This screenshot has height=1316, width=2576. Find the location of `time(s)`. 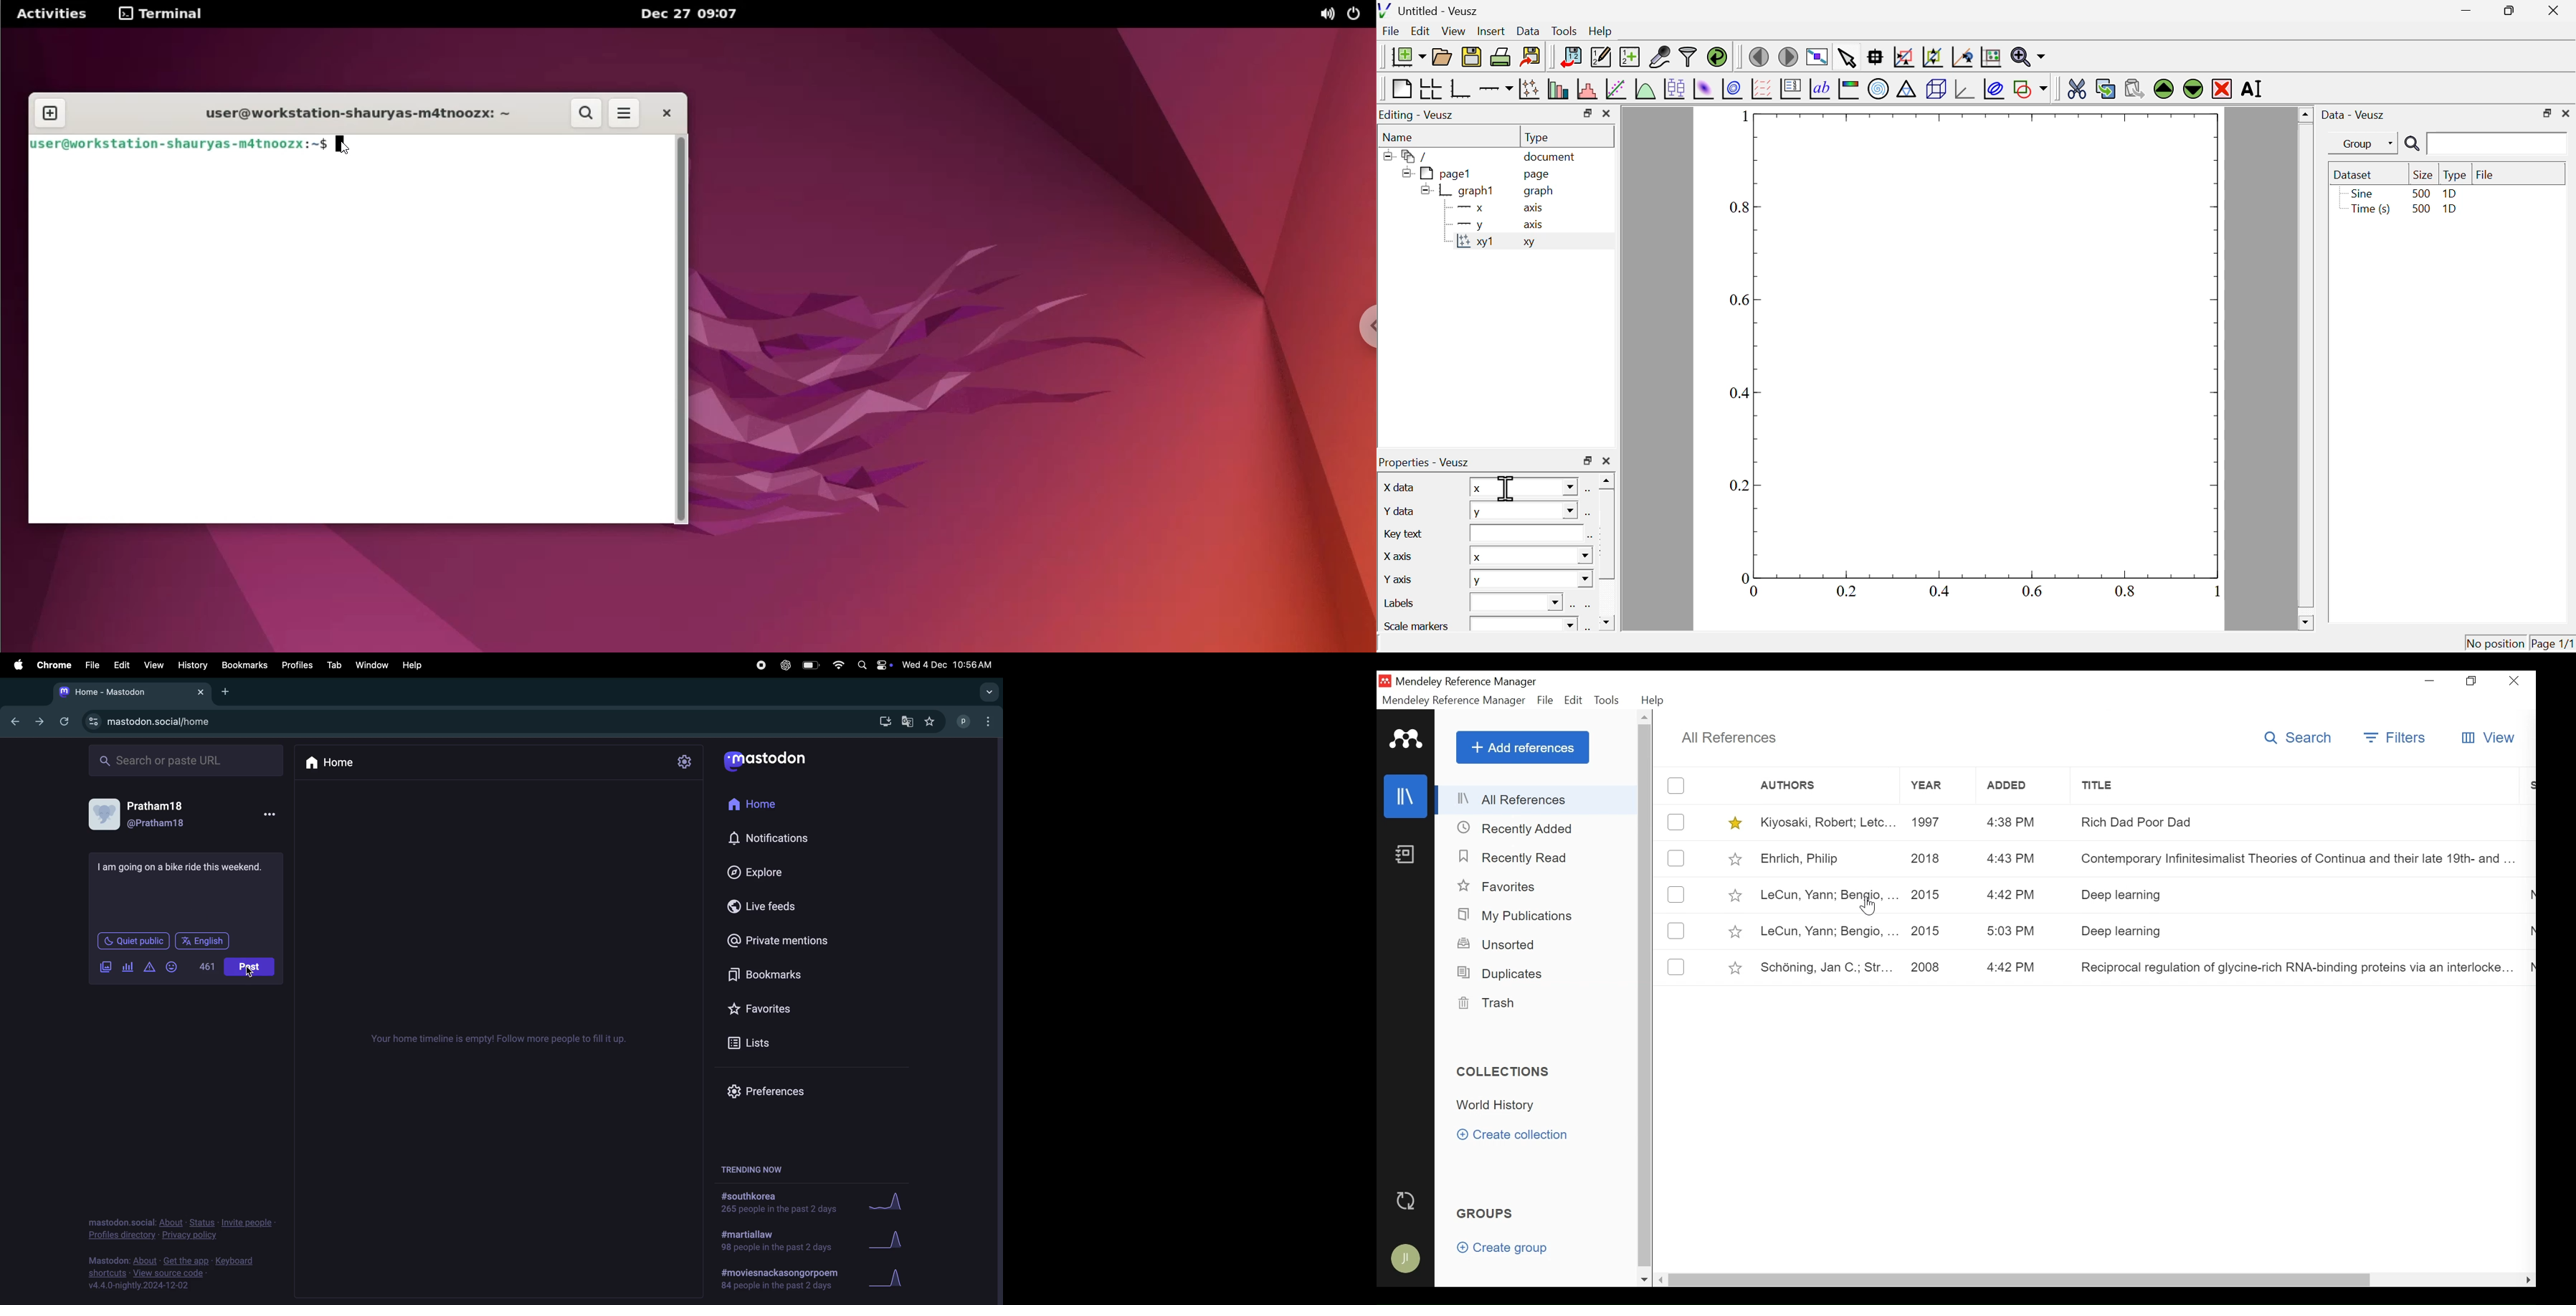

time(s) is located at coordinates (2368, 210).